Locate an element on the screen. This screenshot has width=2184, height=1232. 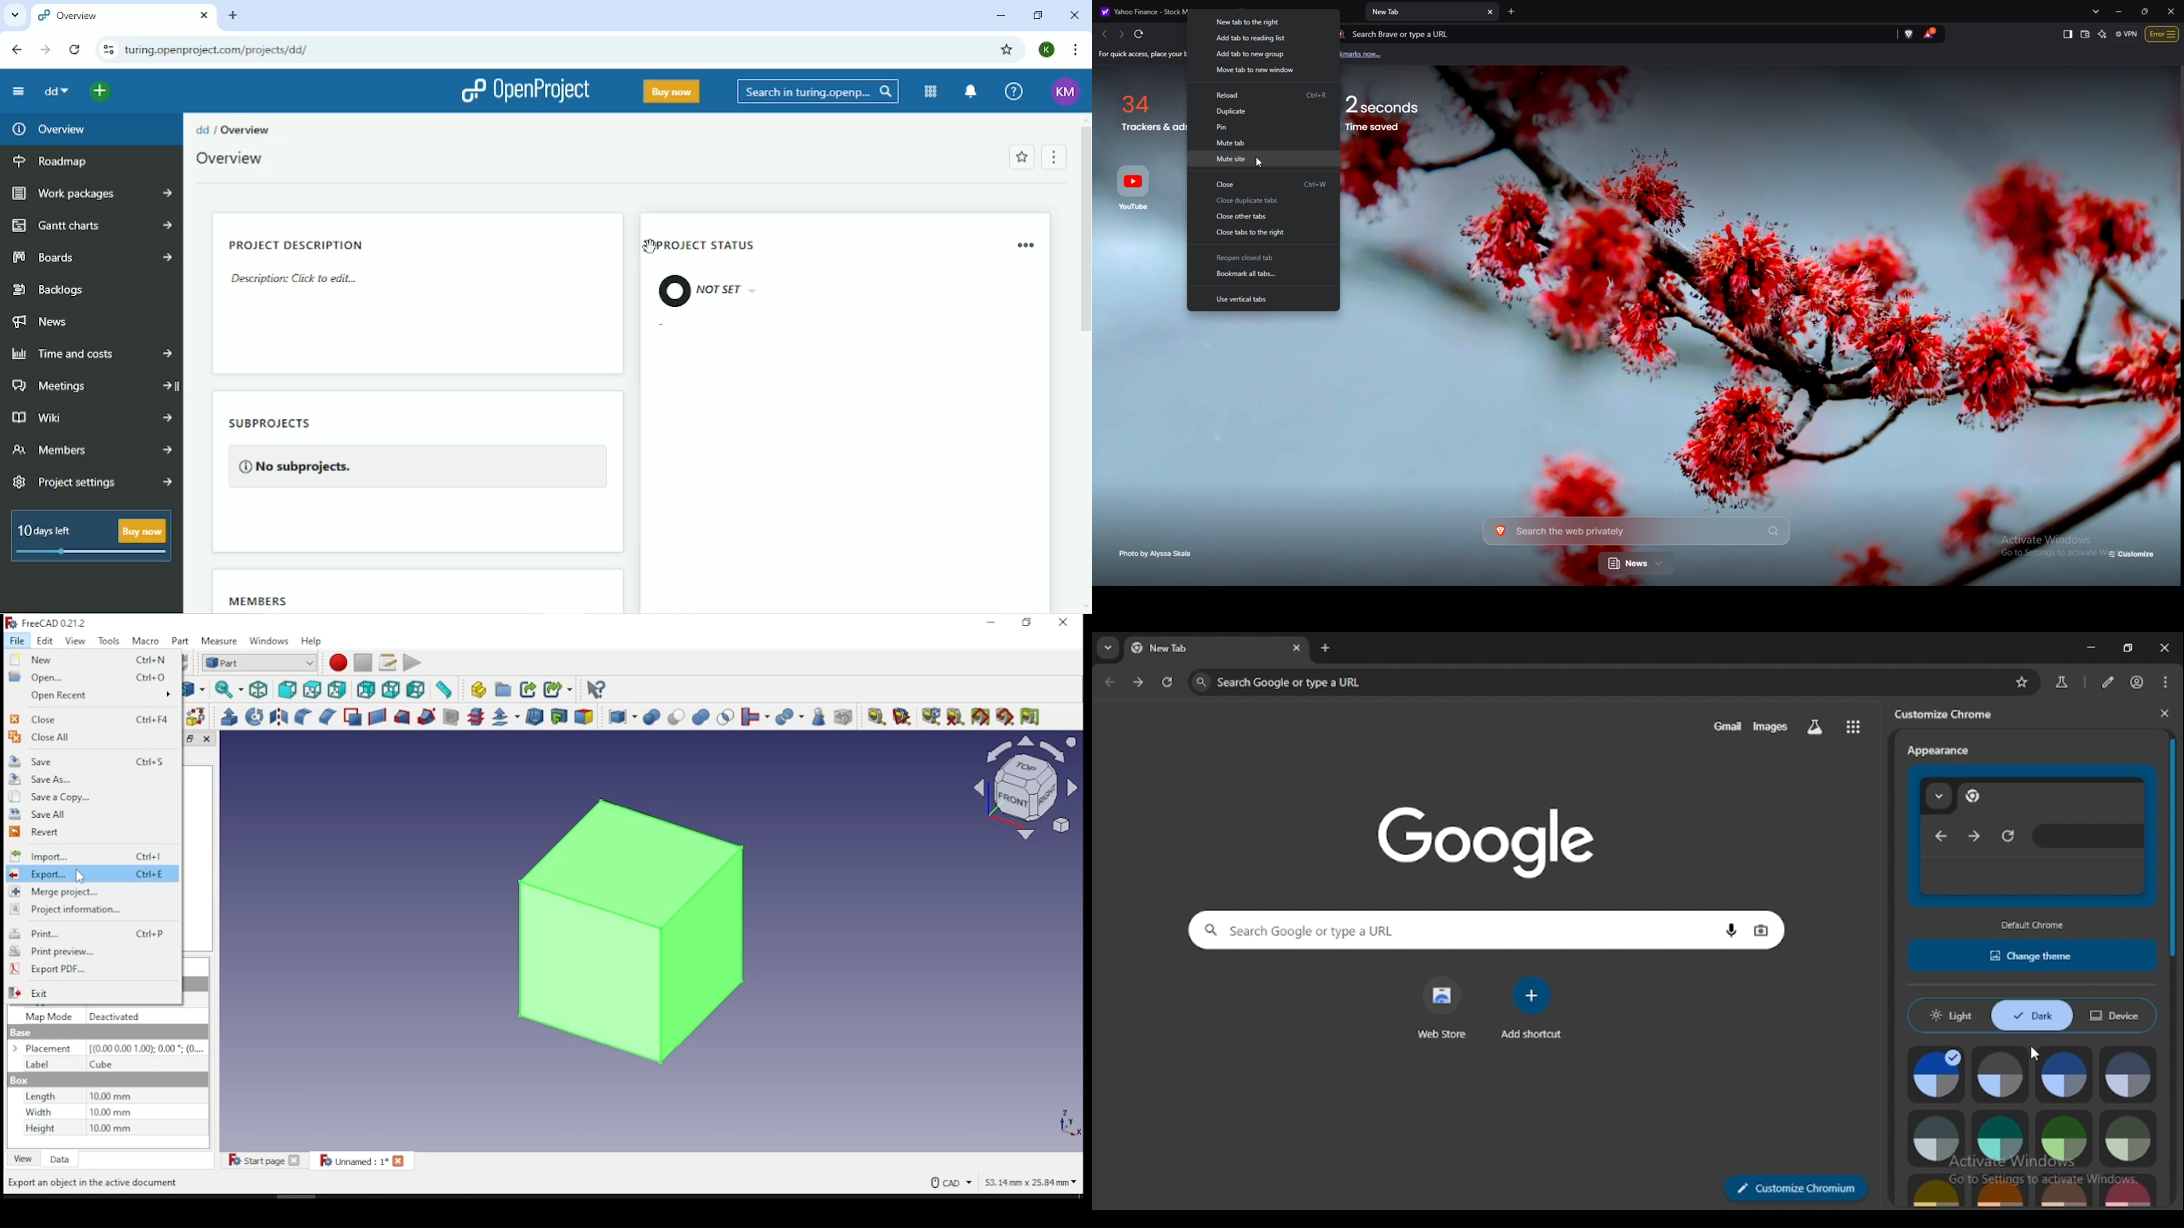
search tabs is located at coordinates (2098, 11).